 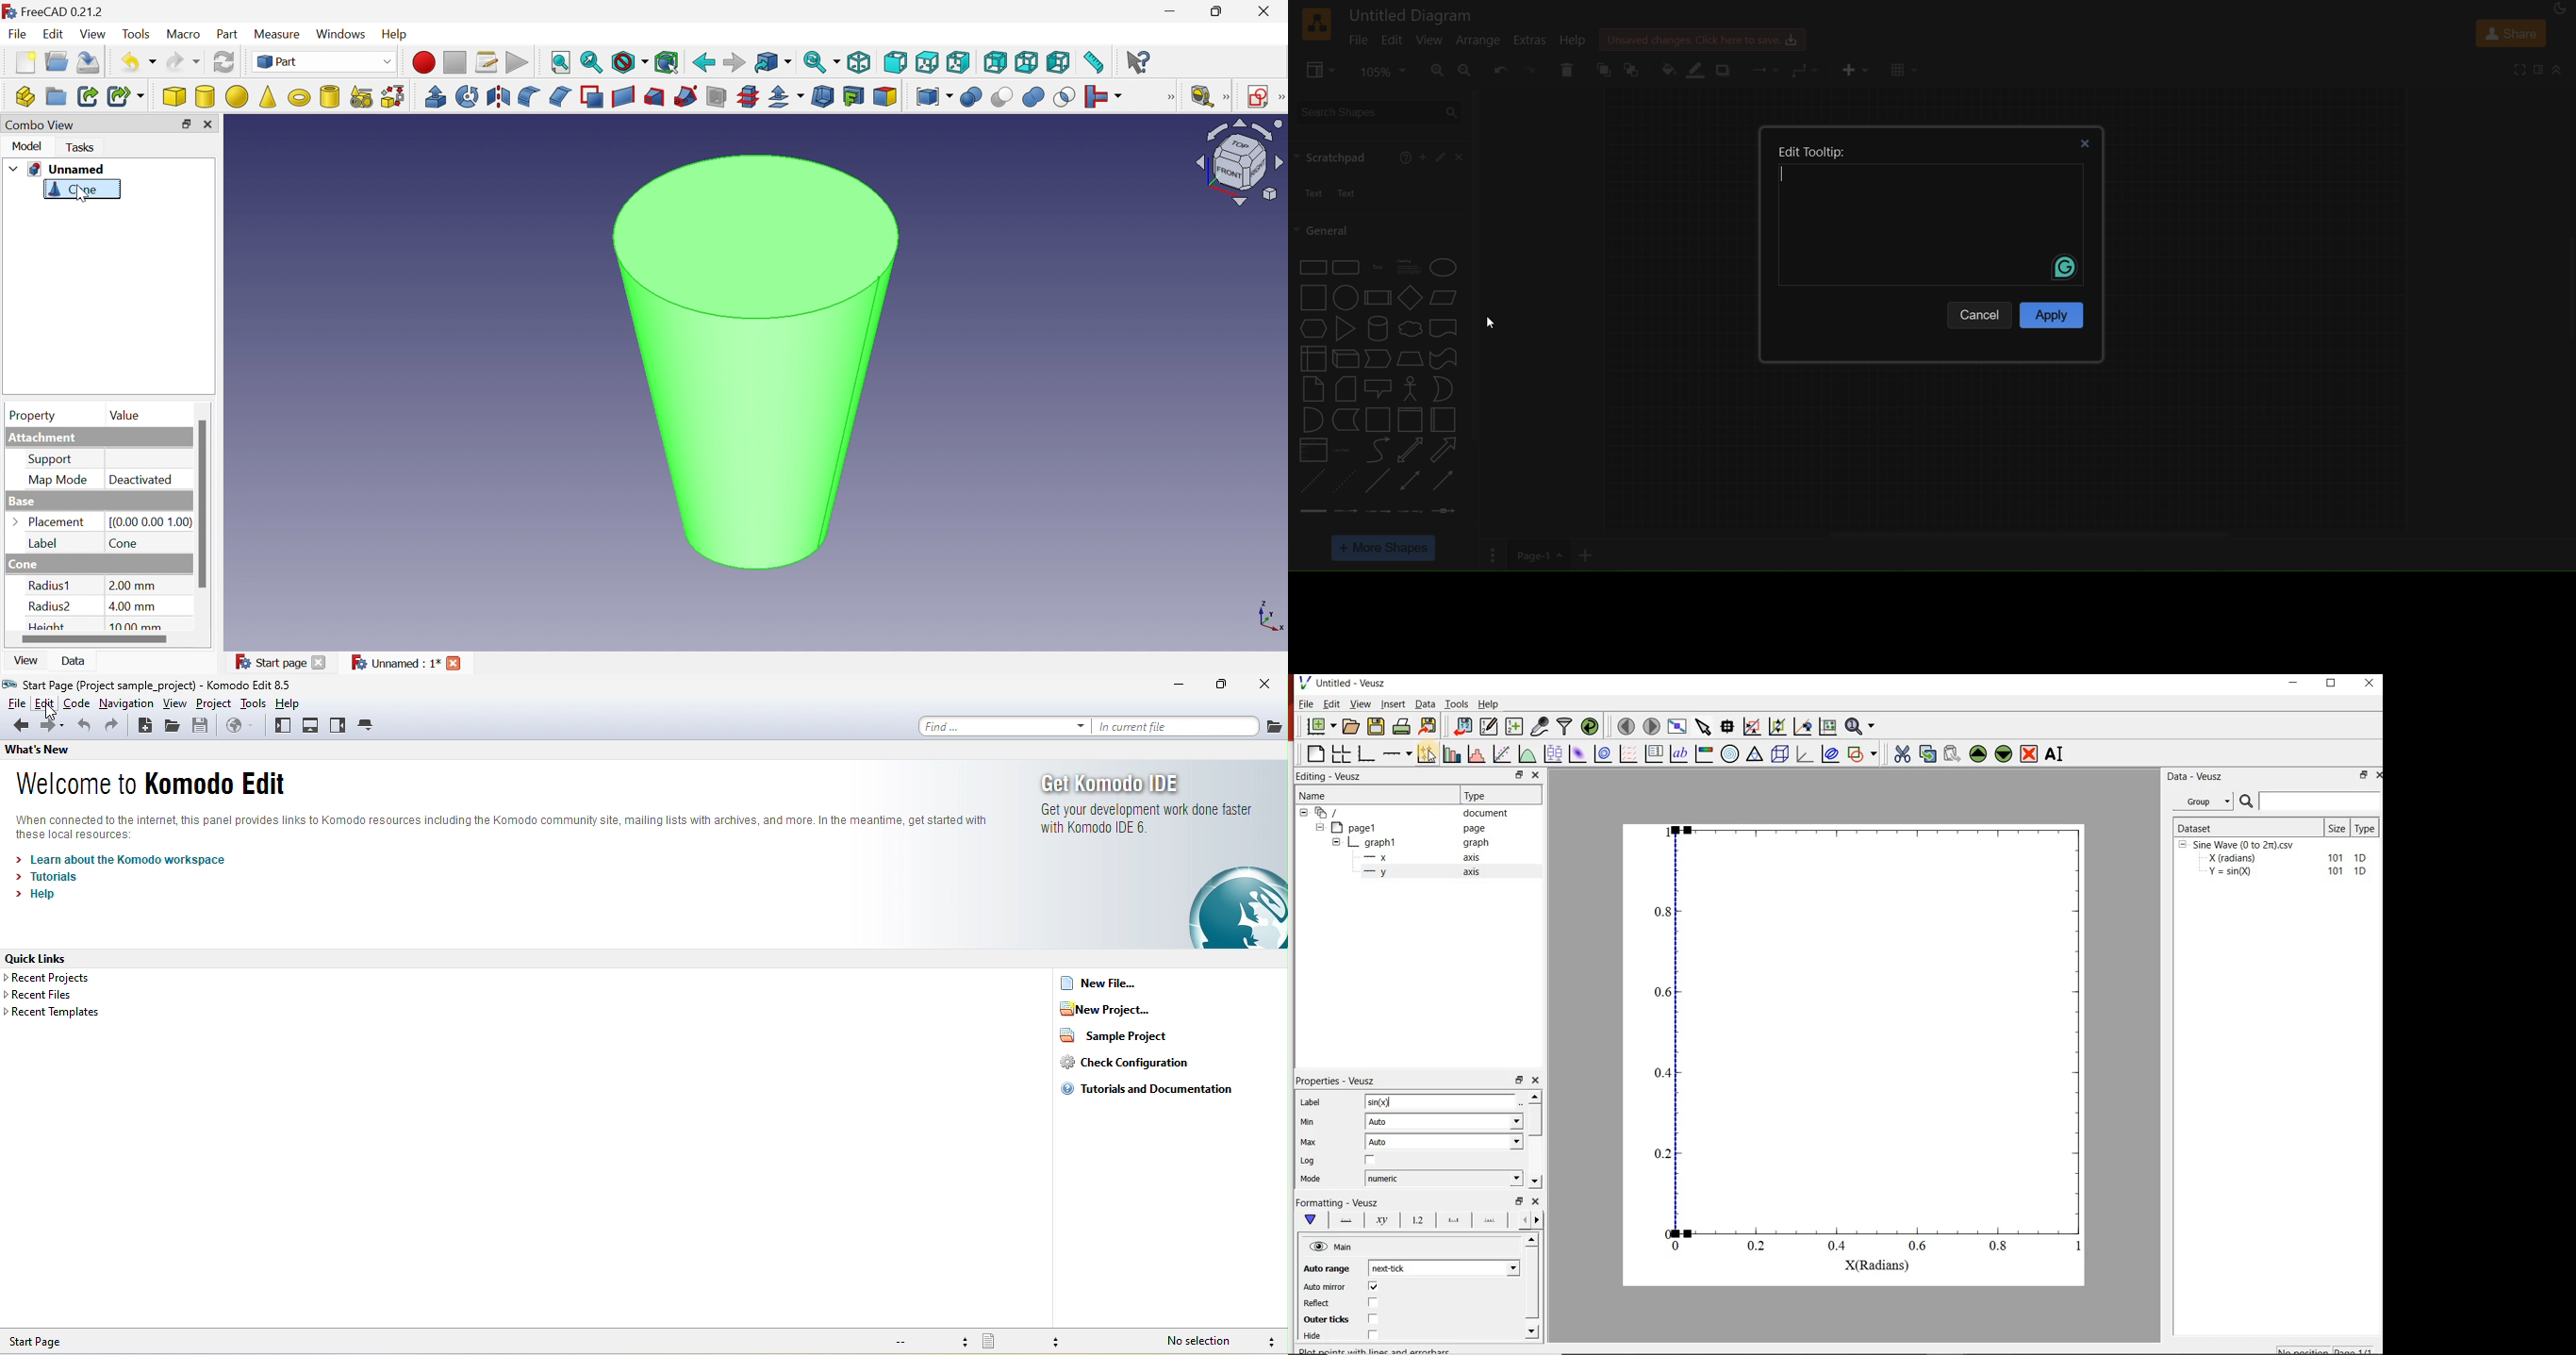 What do you see at coordinates (932, 97) in the screenshot?
I see `Compound tools` at bounding box center [932, 97].